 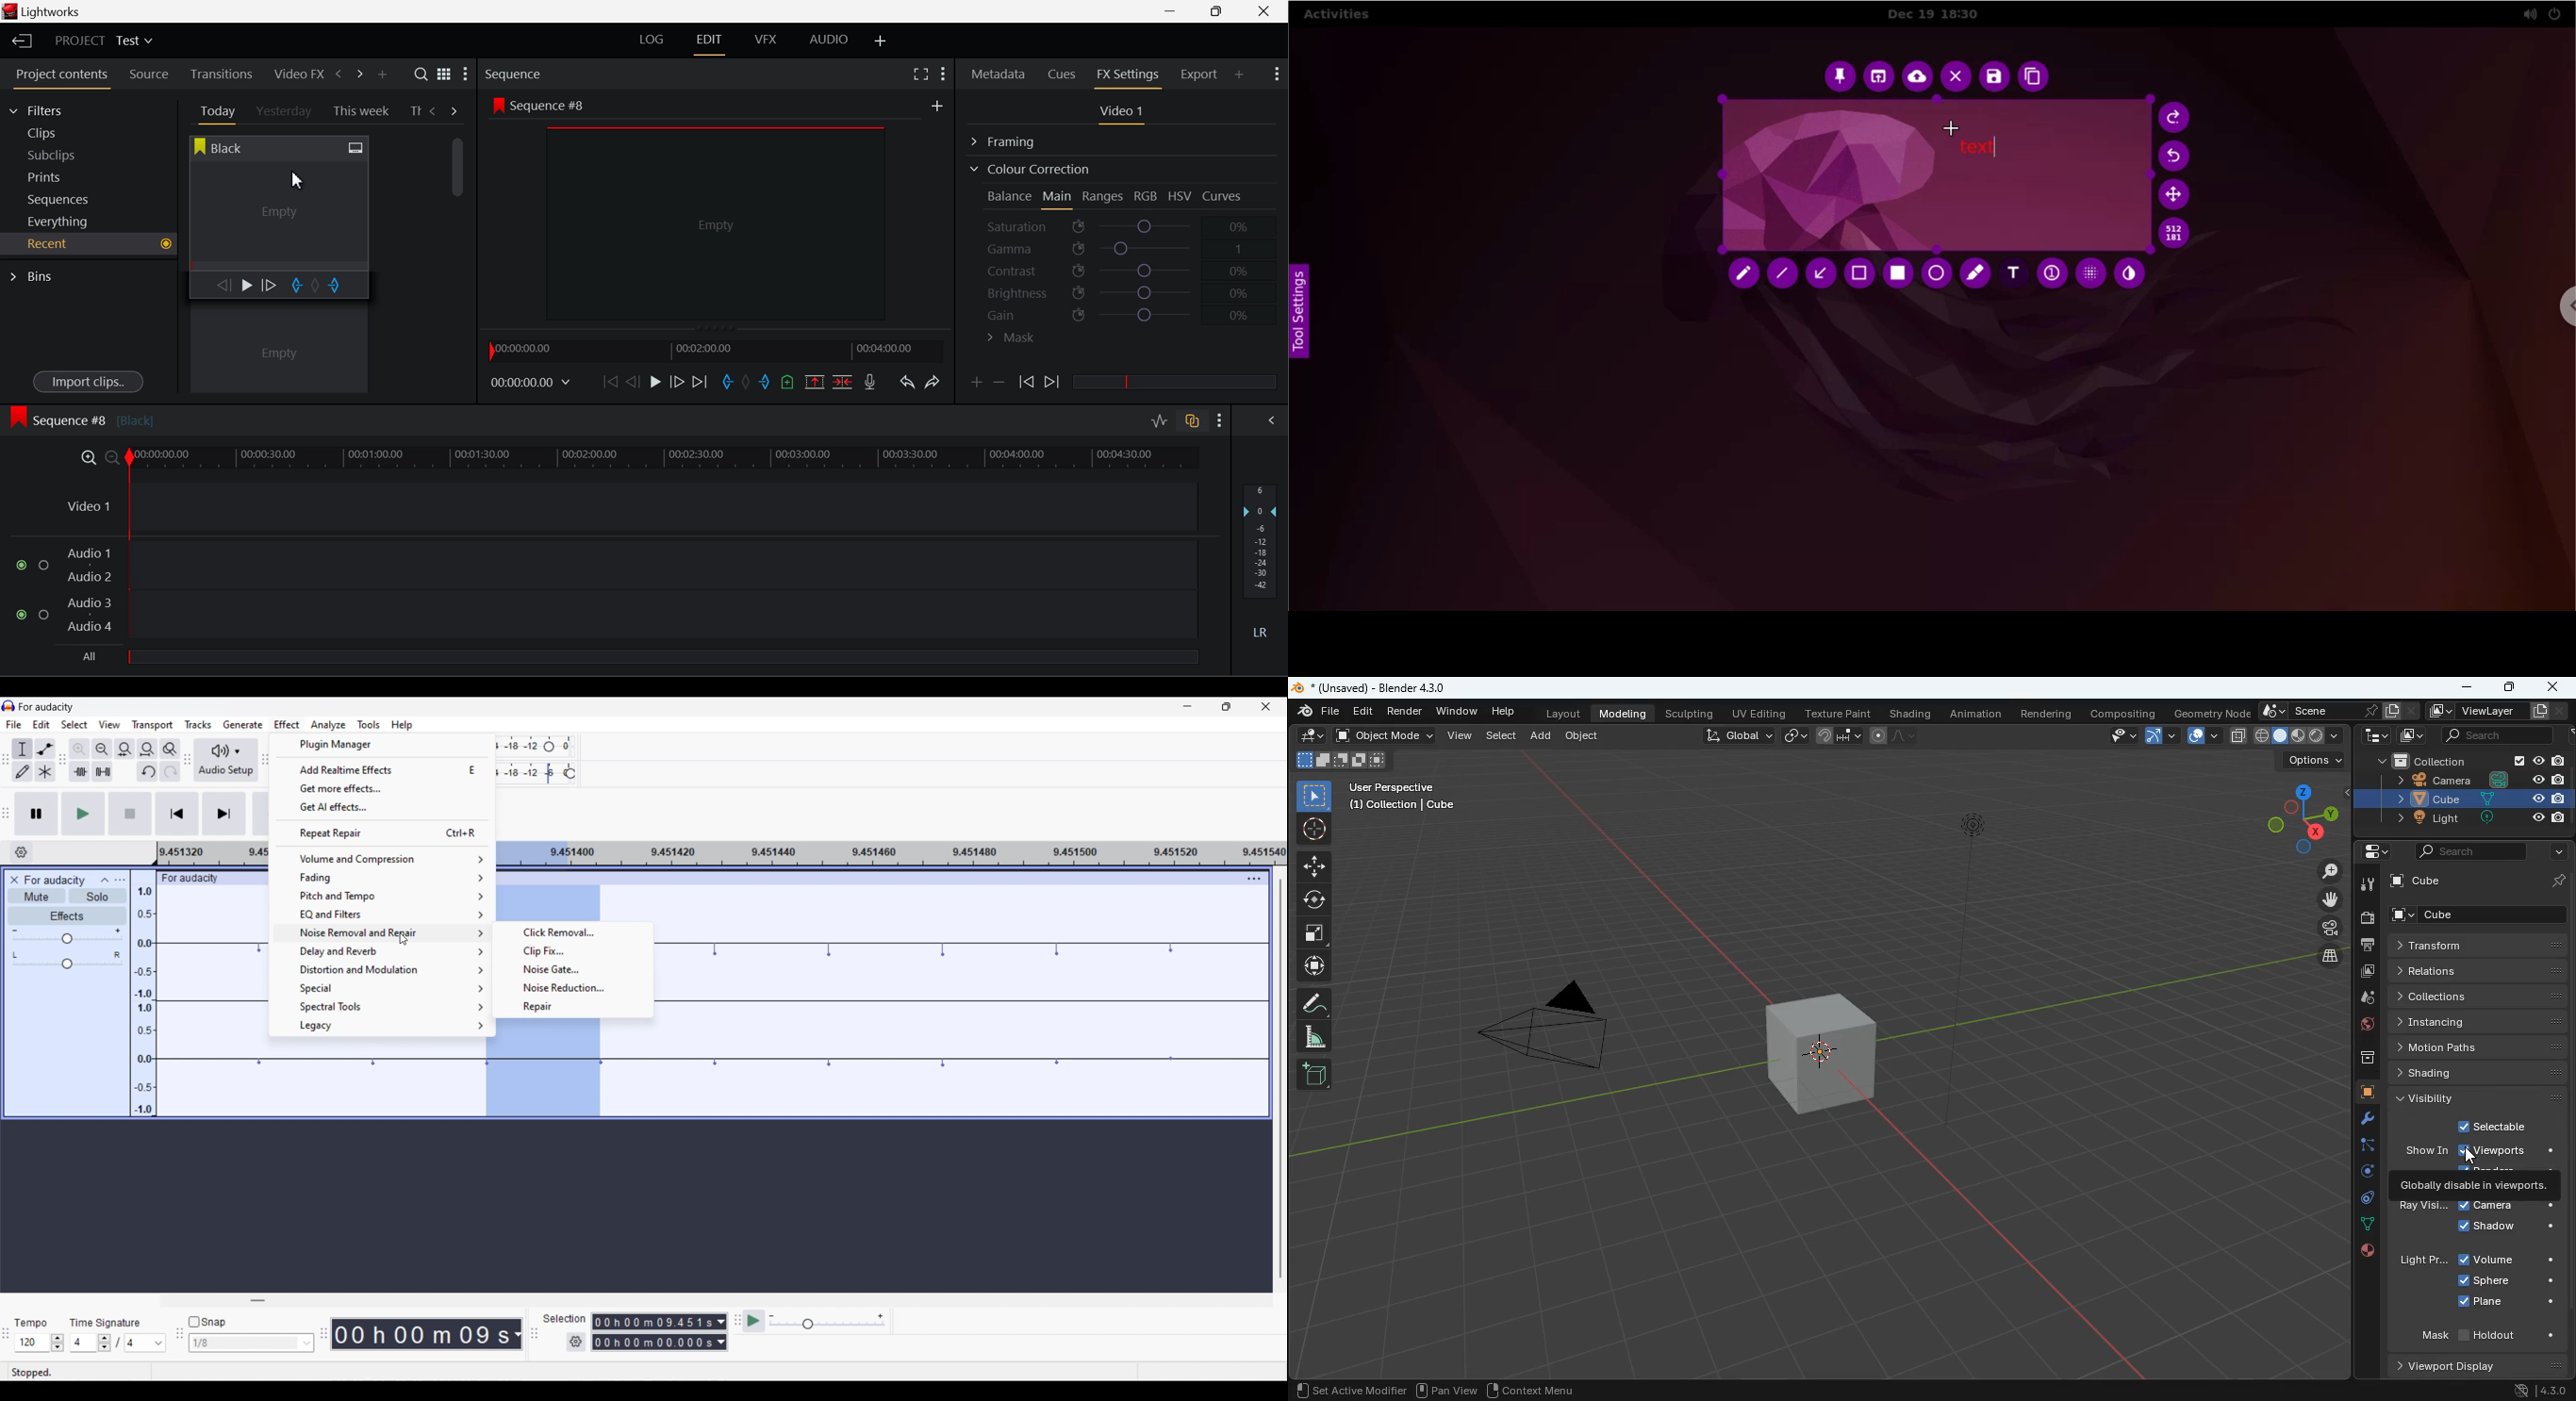 What do you see at coordinates (2370, 853) in the screenshot?
I see `settings` at bounding box center [2370, 853].